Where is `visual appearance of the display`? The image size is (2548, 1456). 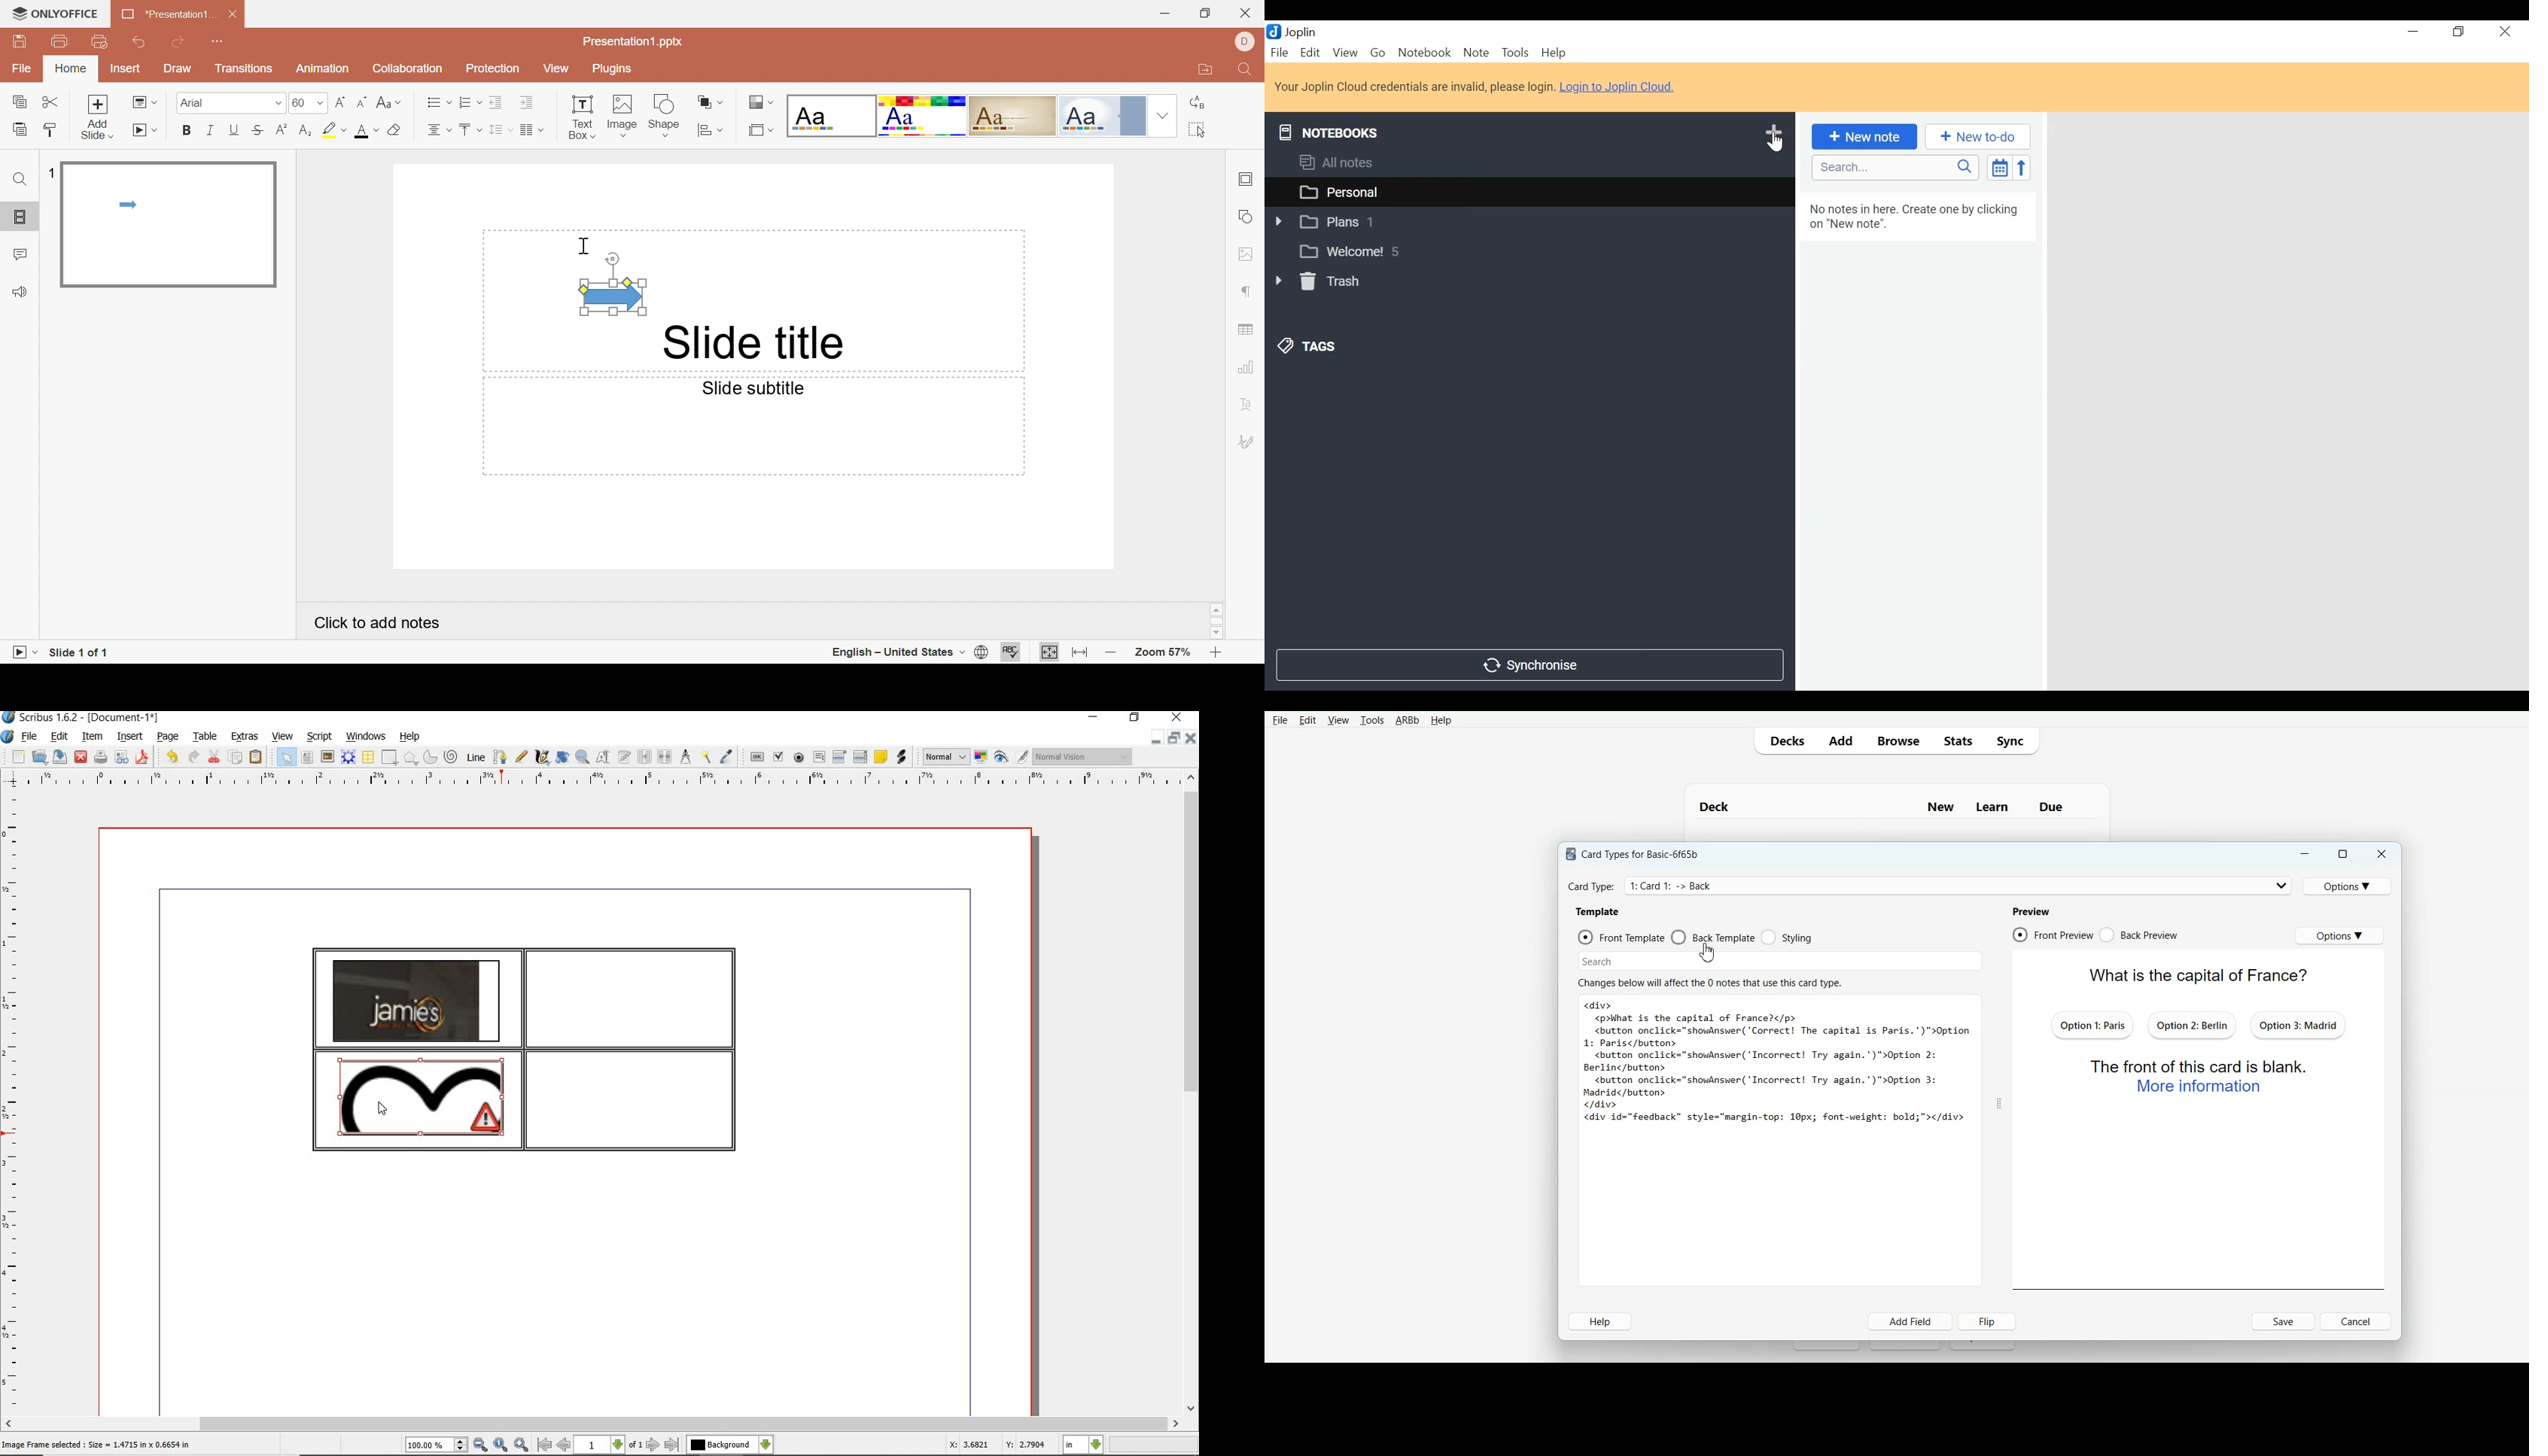
visual appearance of the display is located at coordinates (1081, 757).